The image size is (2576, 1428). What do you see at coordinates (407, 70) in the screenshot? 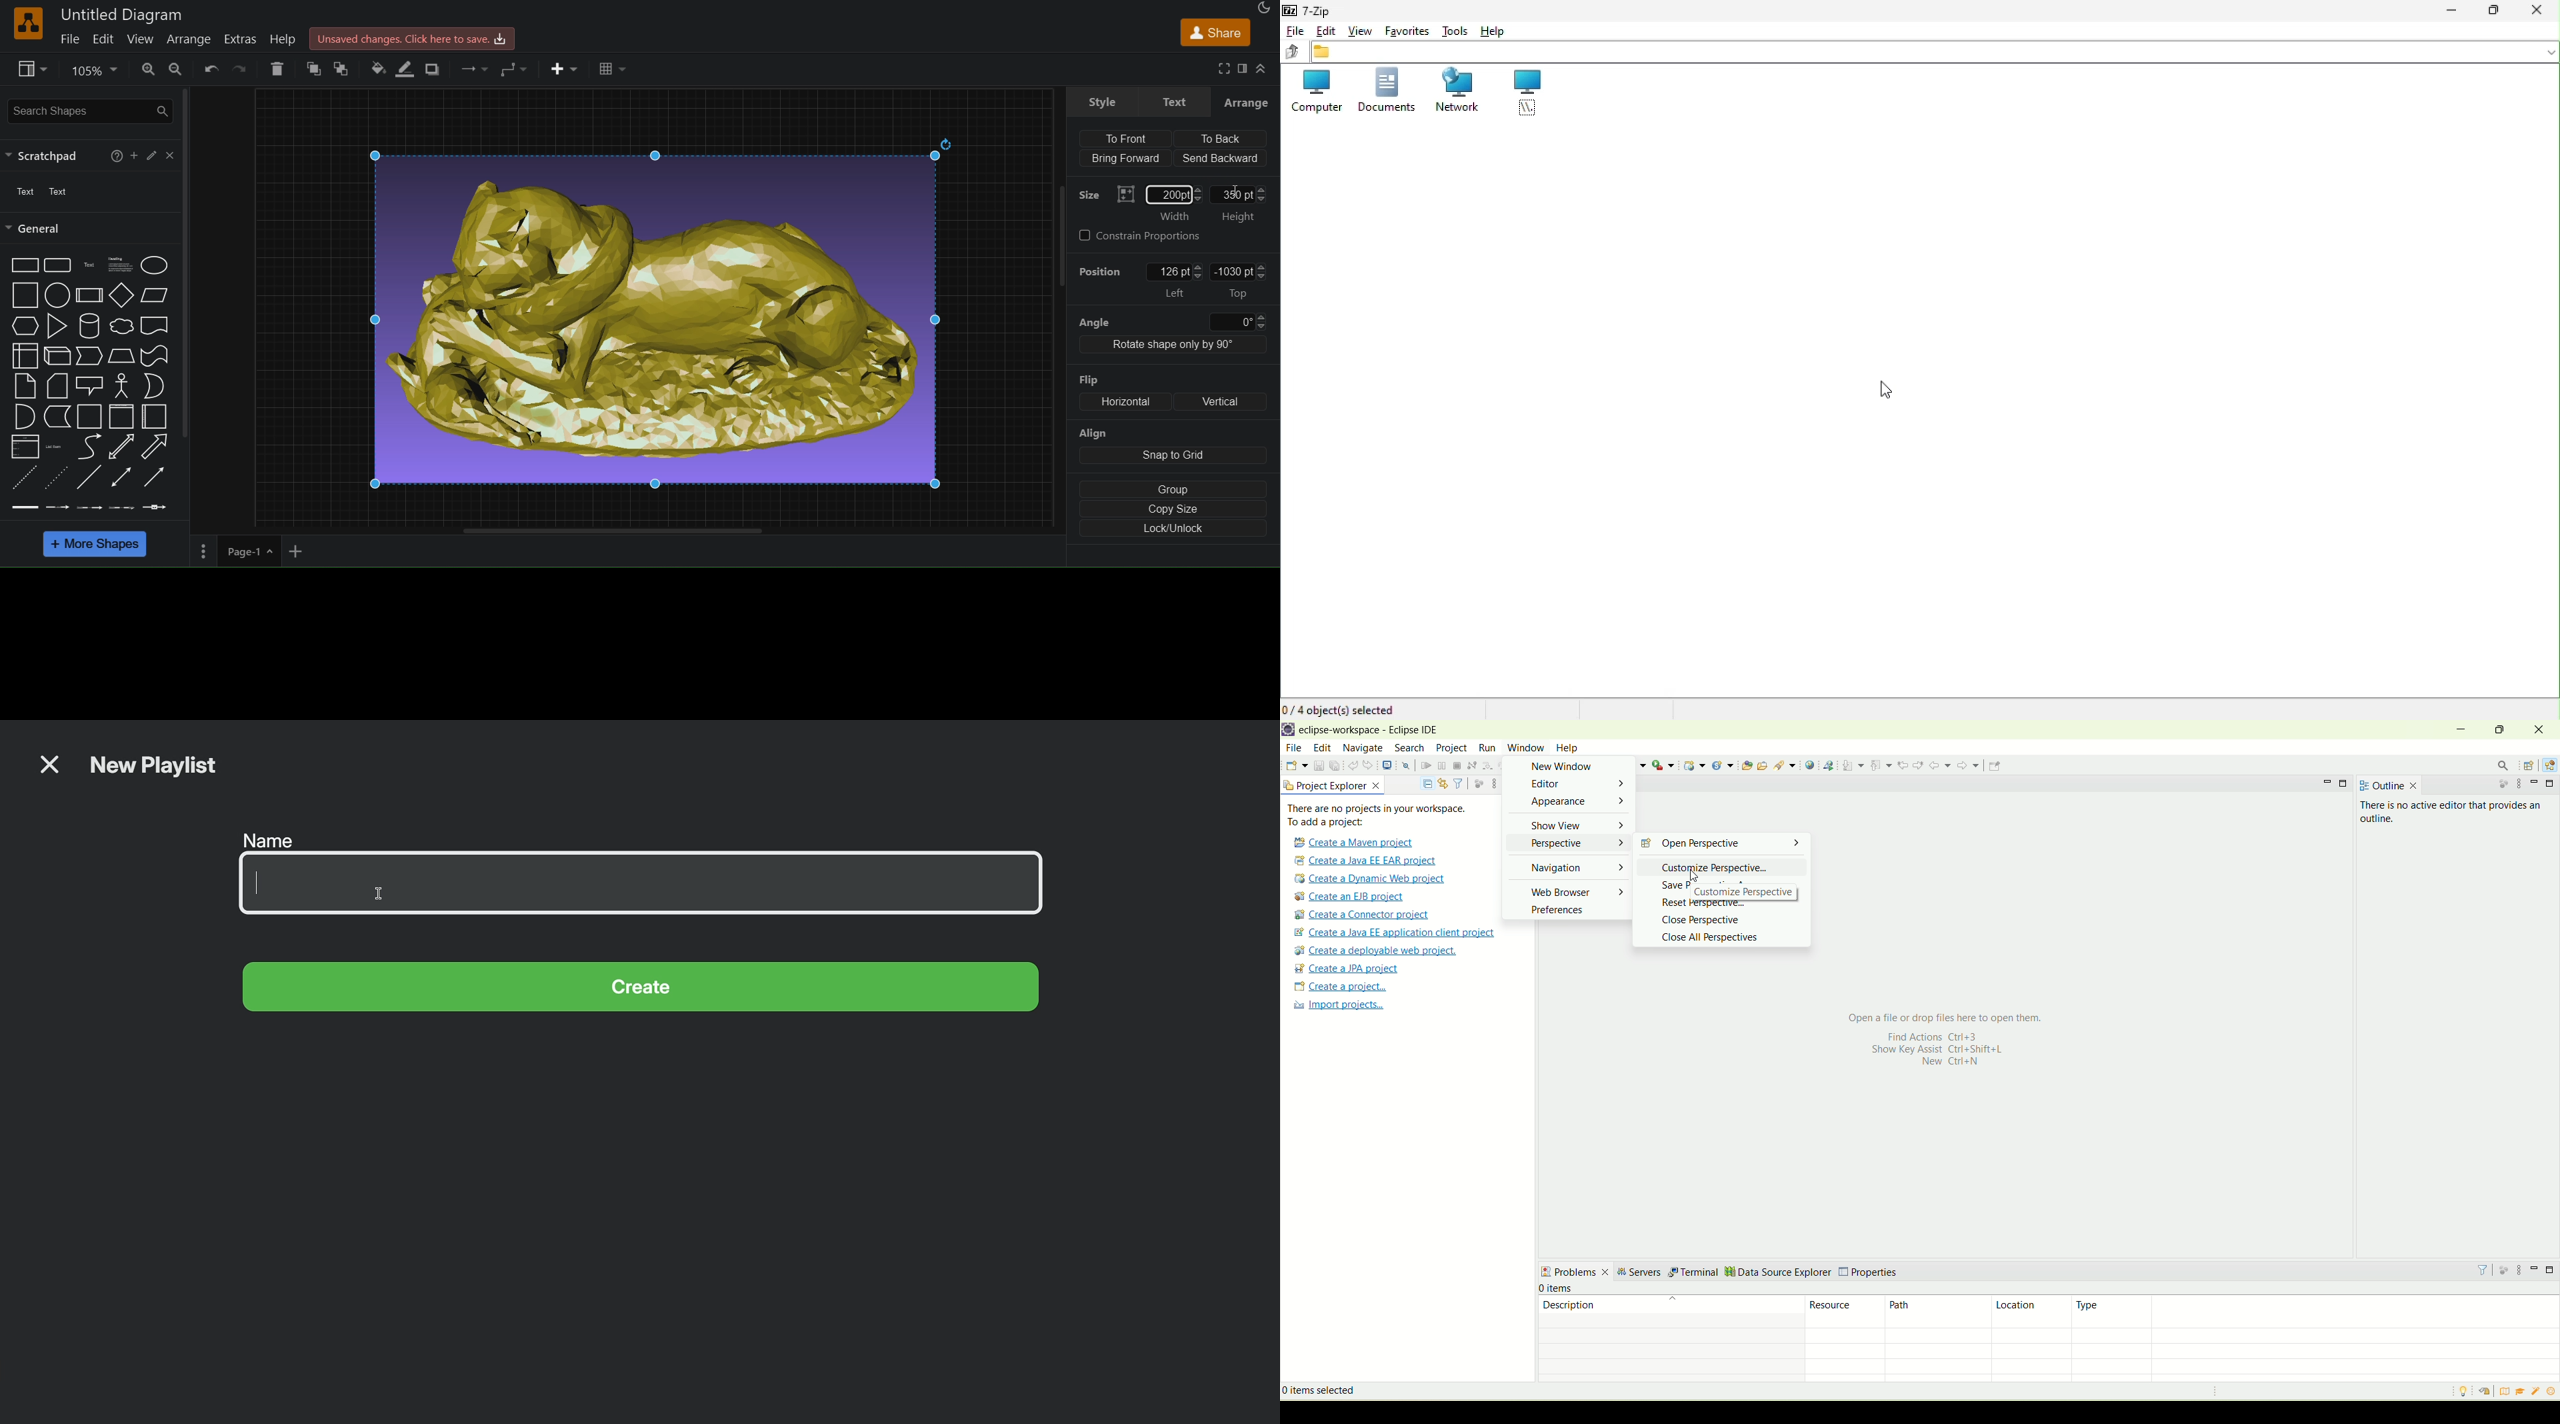
I see `line color` at bounding box center [407, 70].